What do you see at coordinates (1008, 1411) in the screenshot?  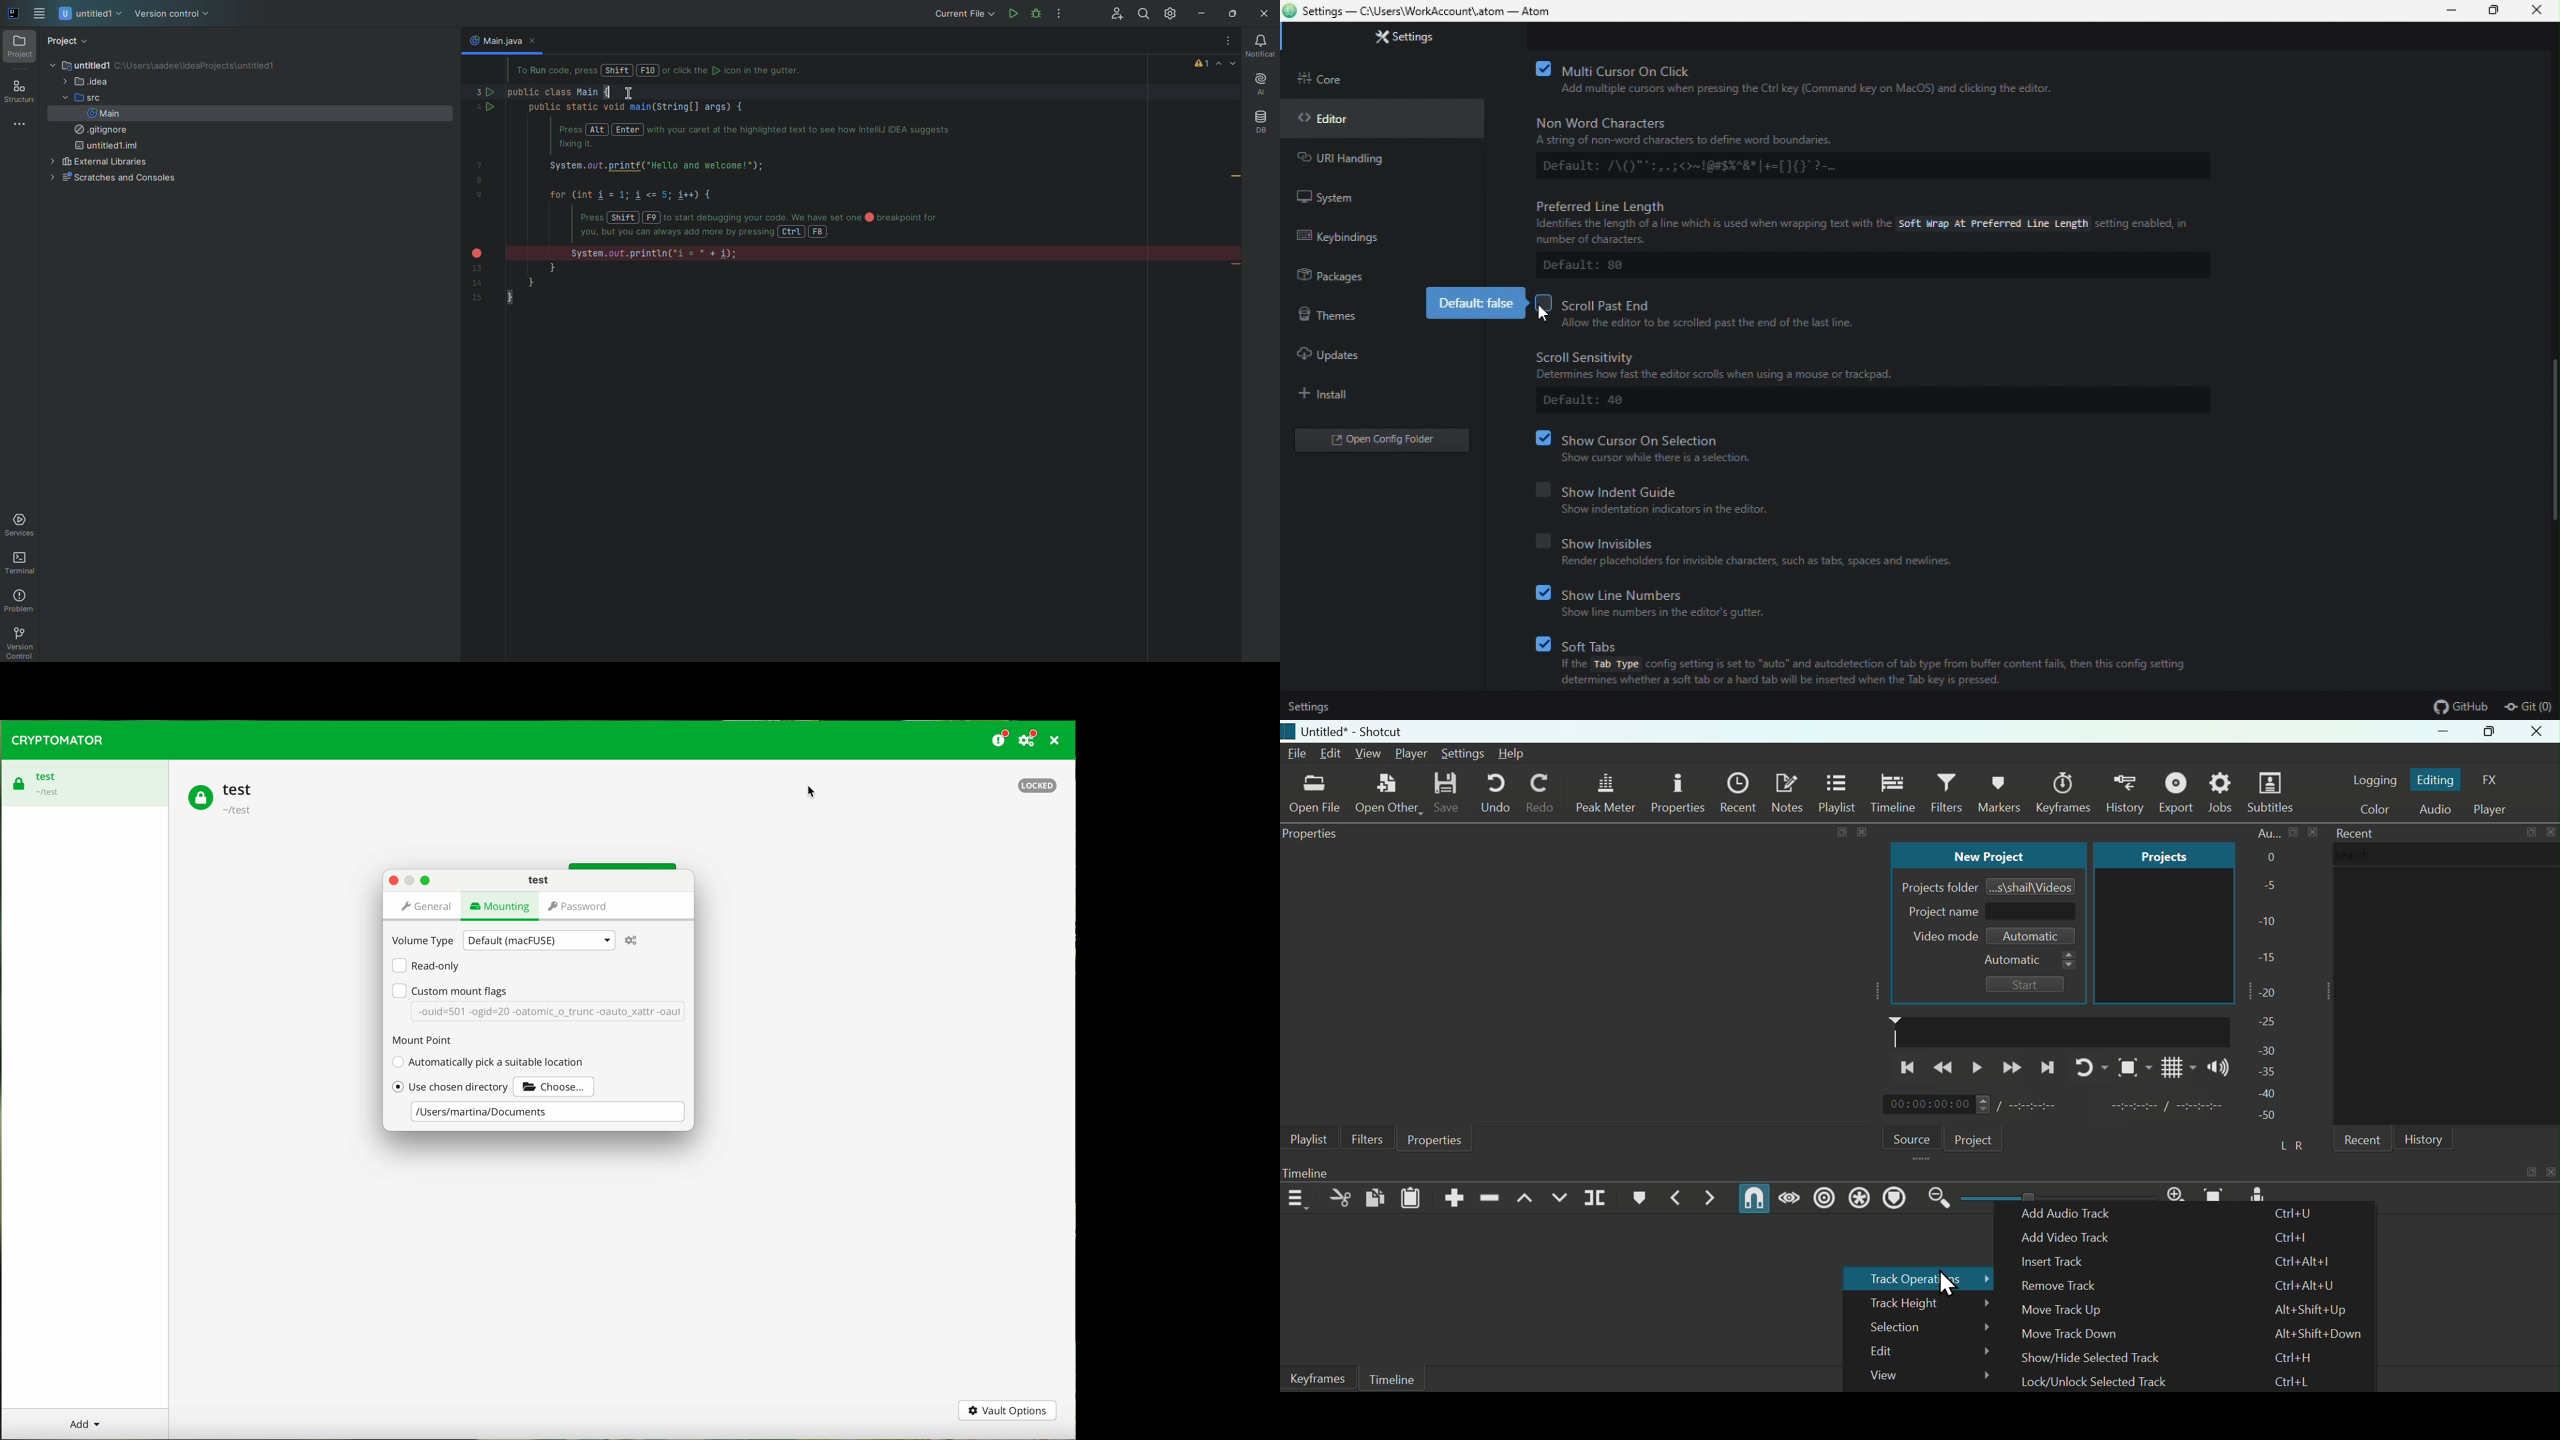 I see `vault options` at bounding box center [1008, 1411].